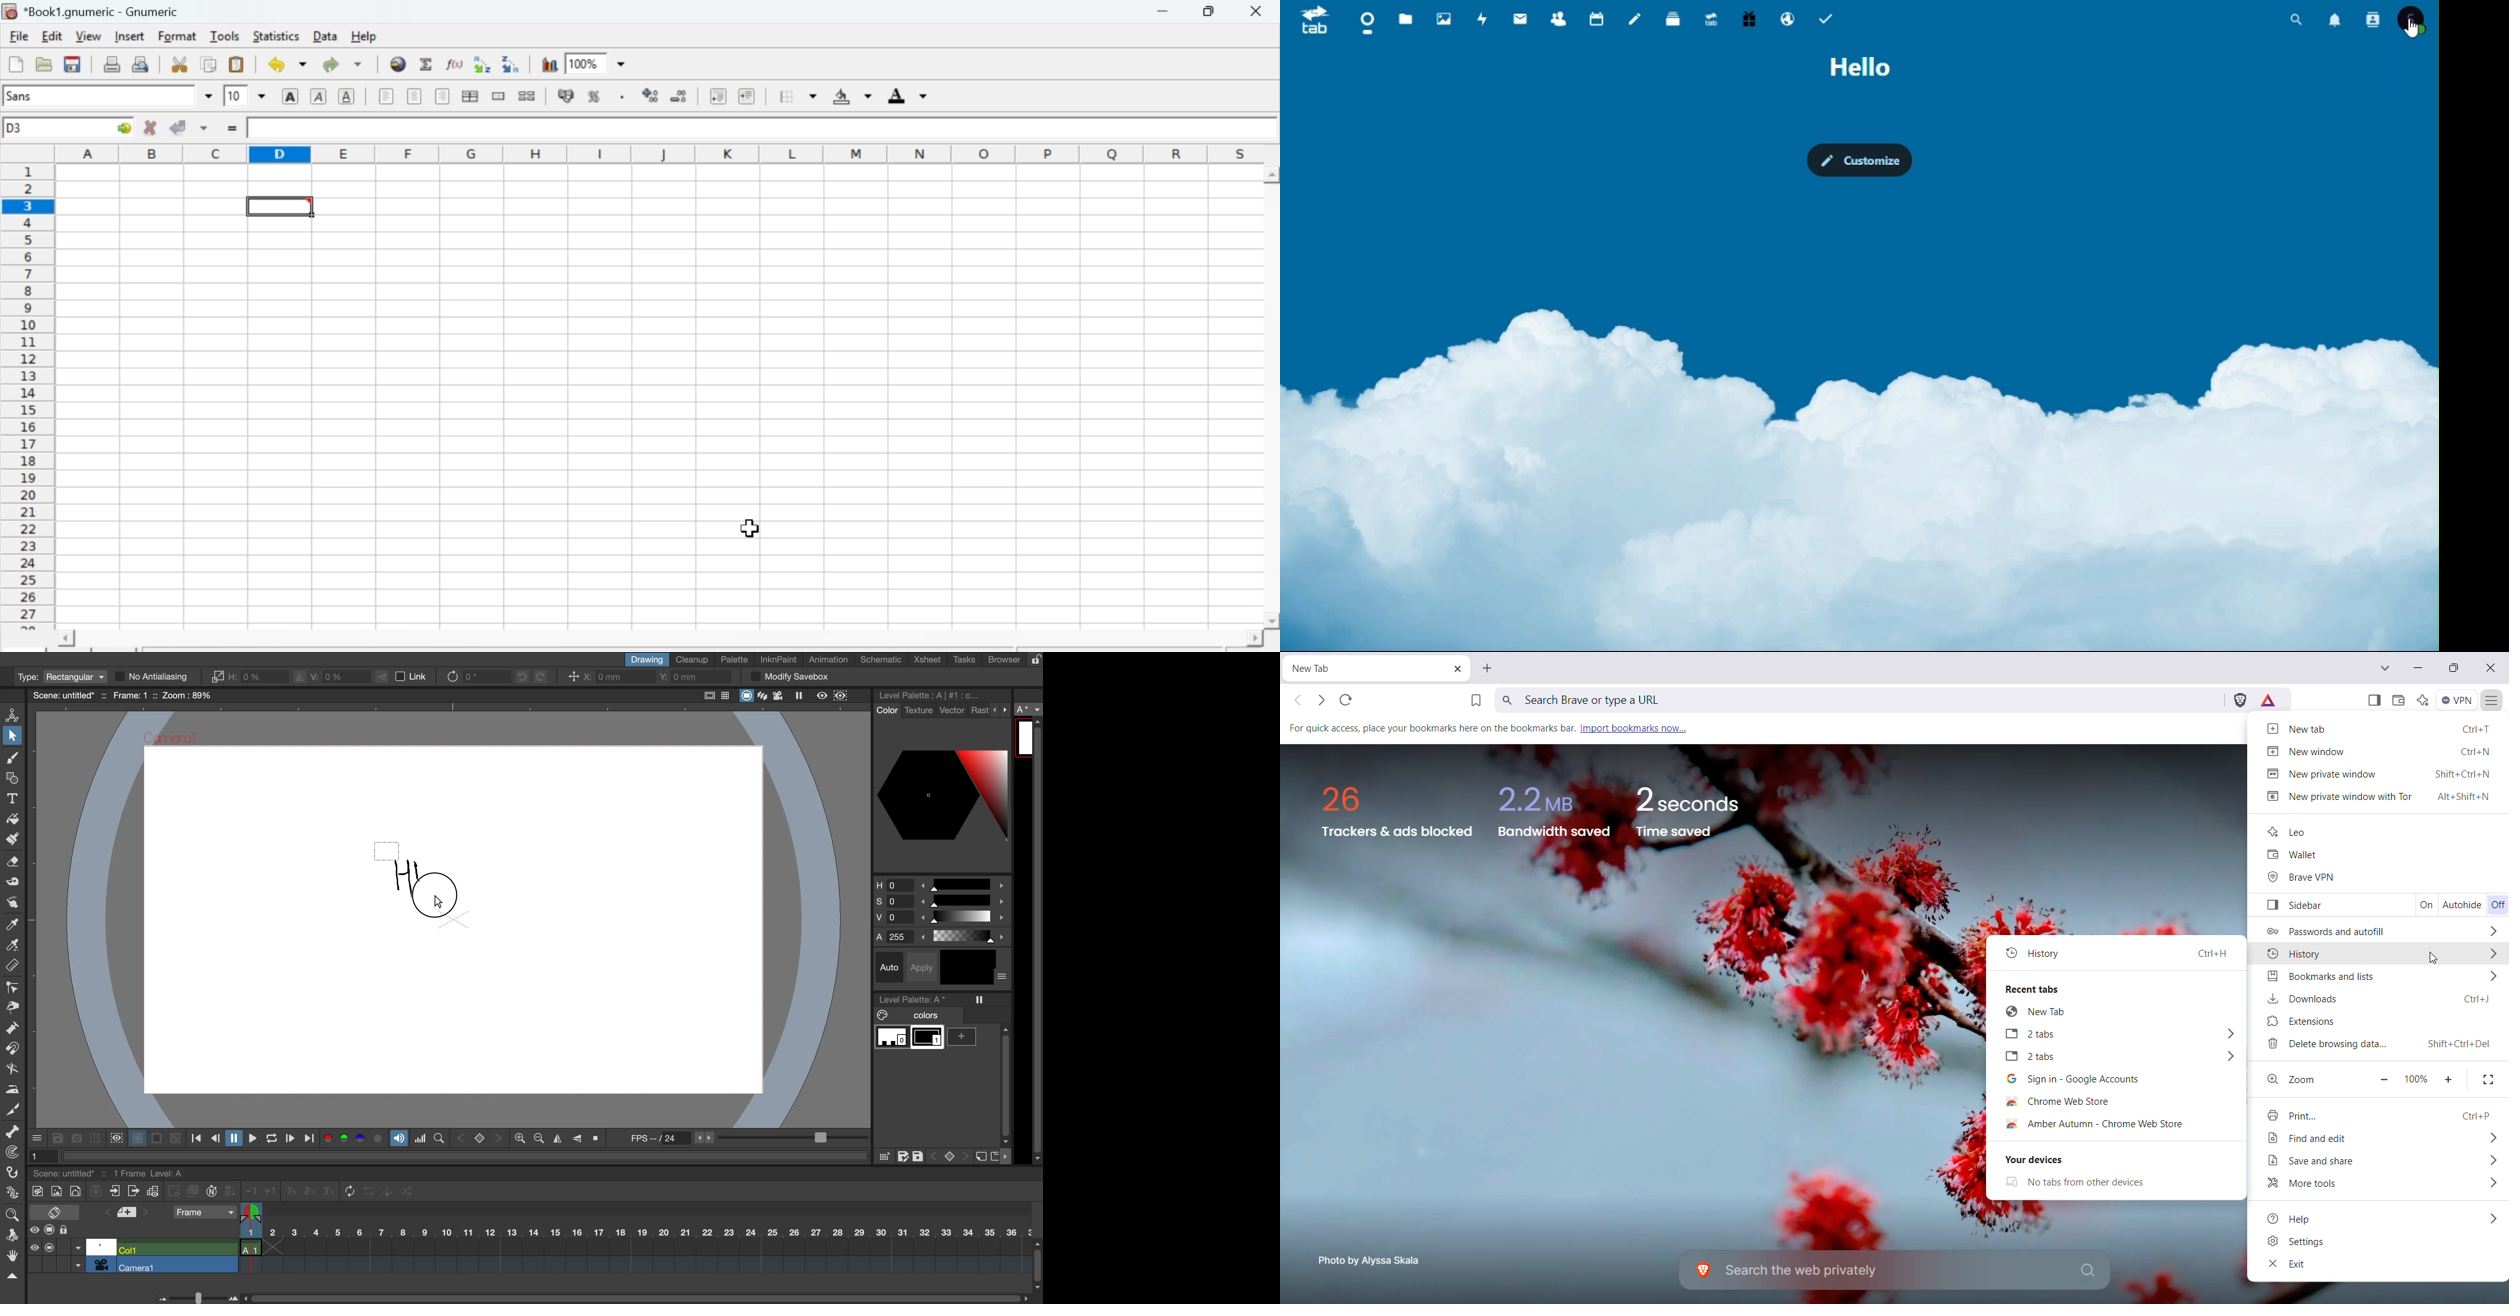  I want to click on scroll up, so click(1272, 175).